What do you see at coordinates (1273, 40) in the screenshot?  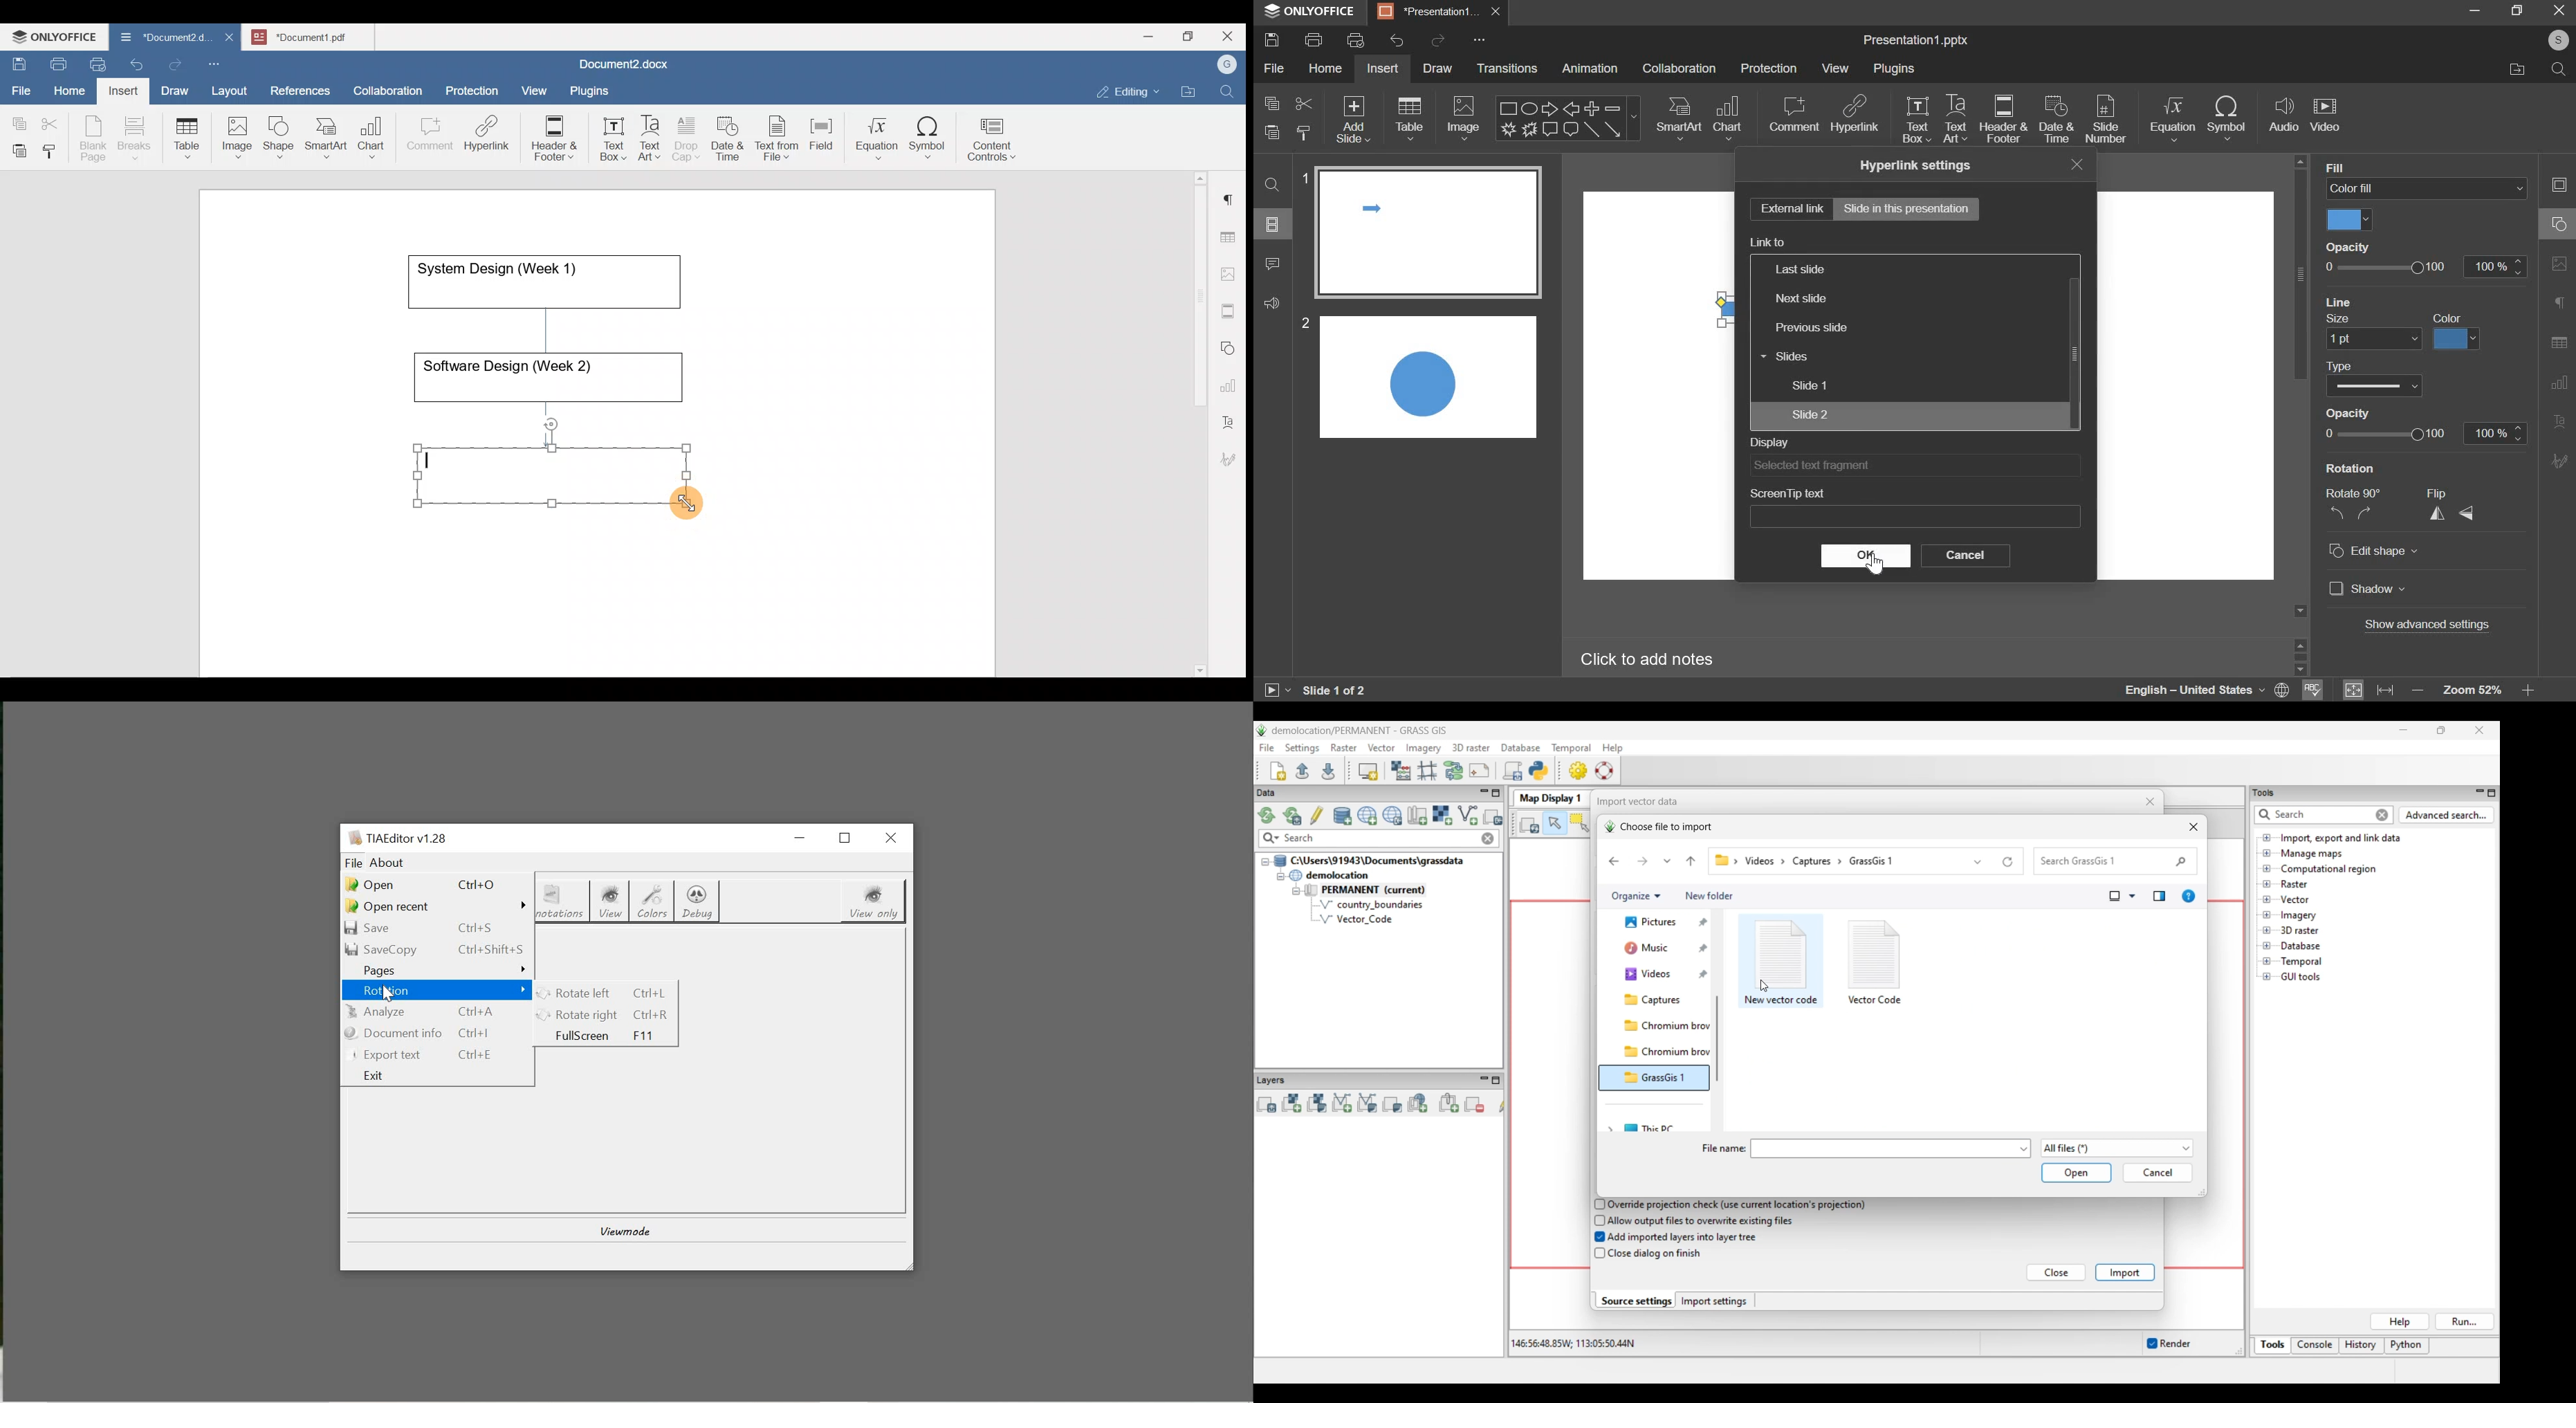 I see `save` at bounding box center [1273, 40].